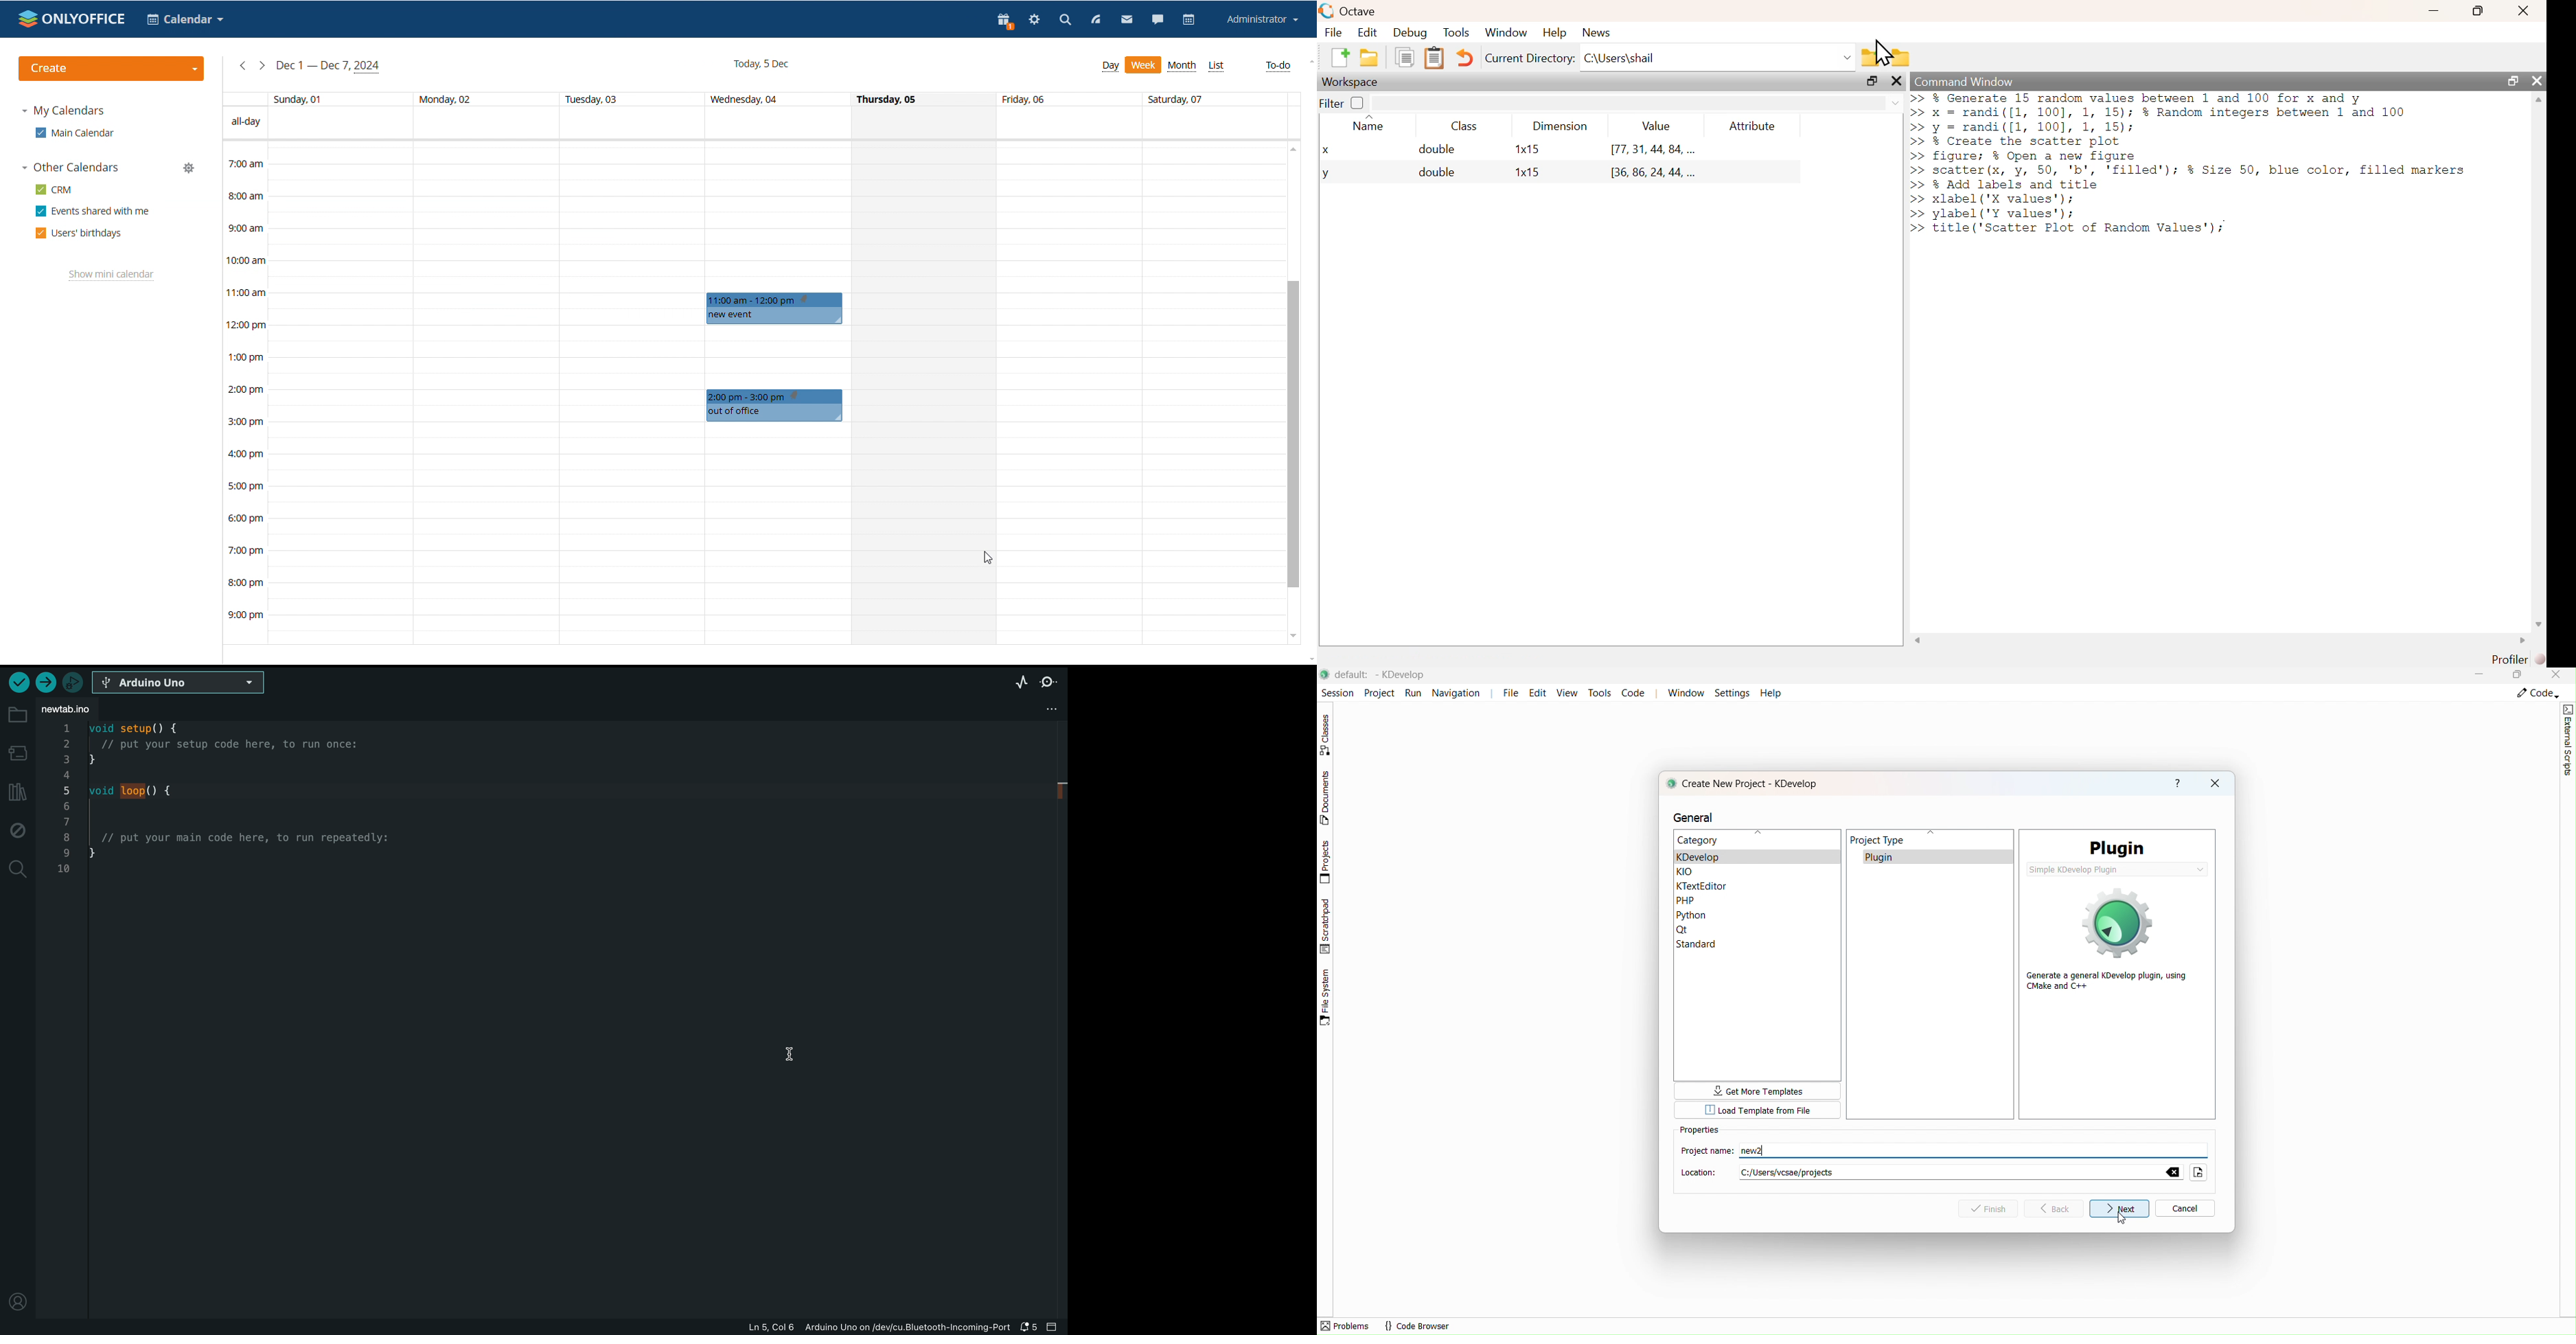  Describe the element at coordinates (1055, 1326) in the screenshot. I see `close slide bar` at that location.